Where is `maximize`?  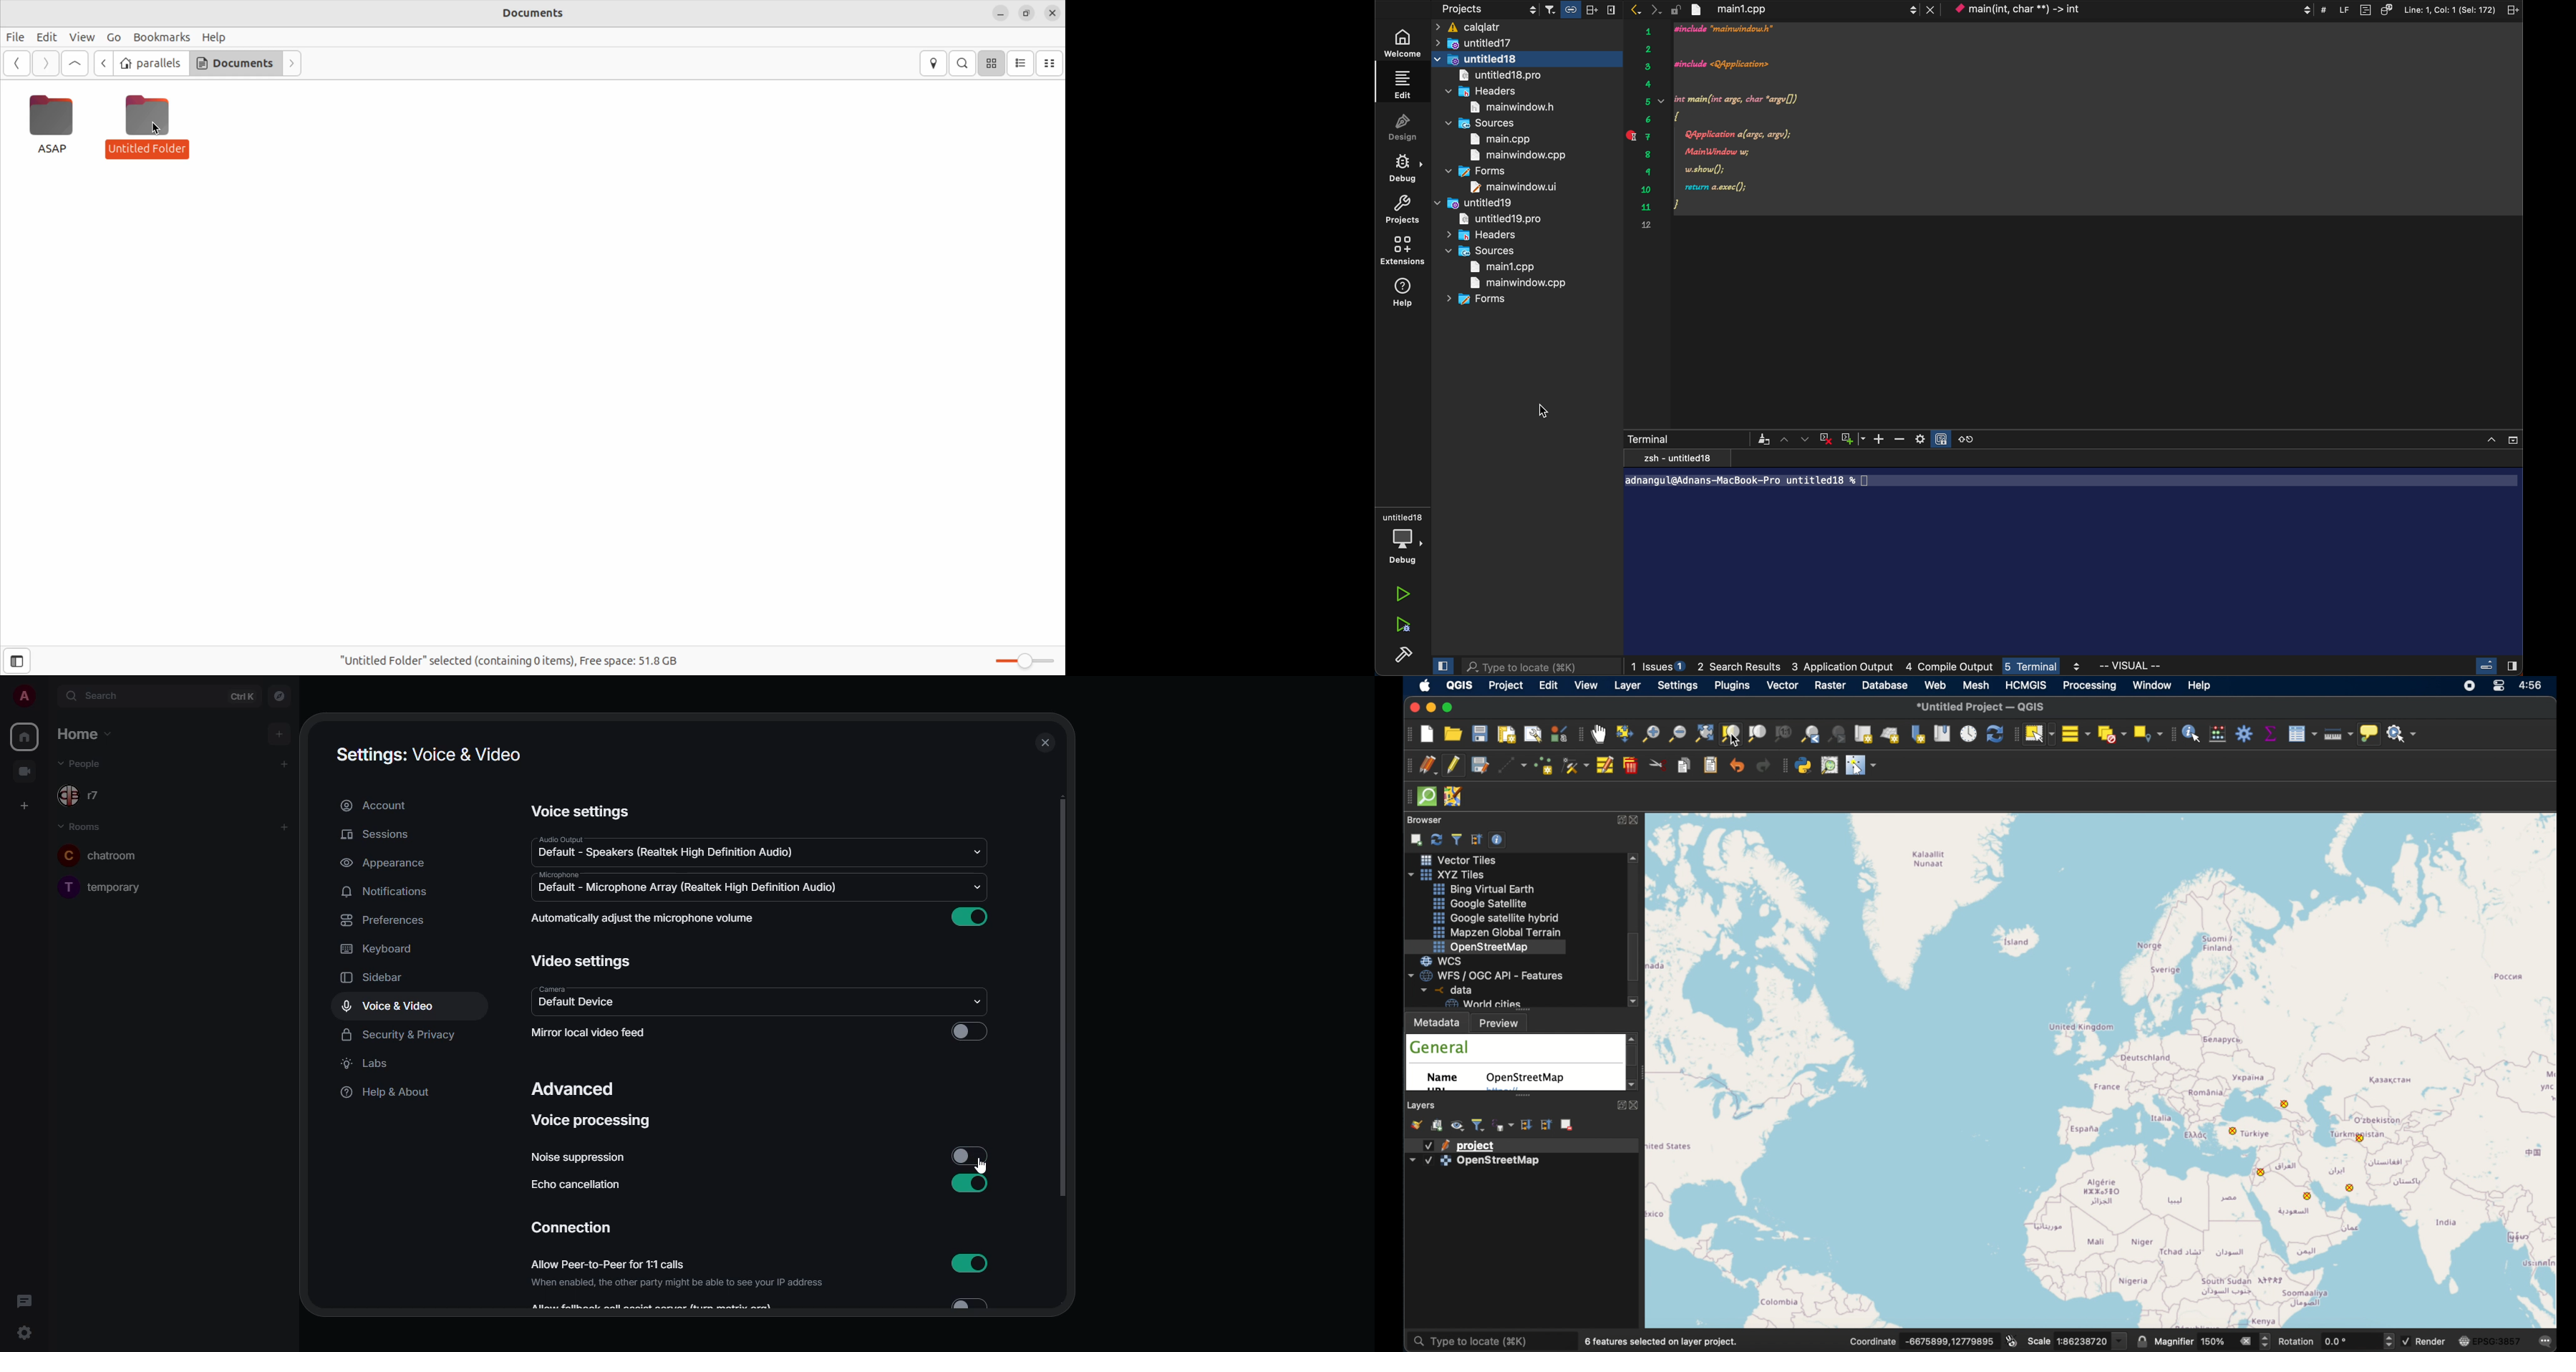 maximize is located at coordinates (1451, 707).